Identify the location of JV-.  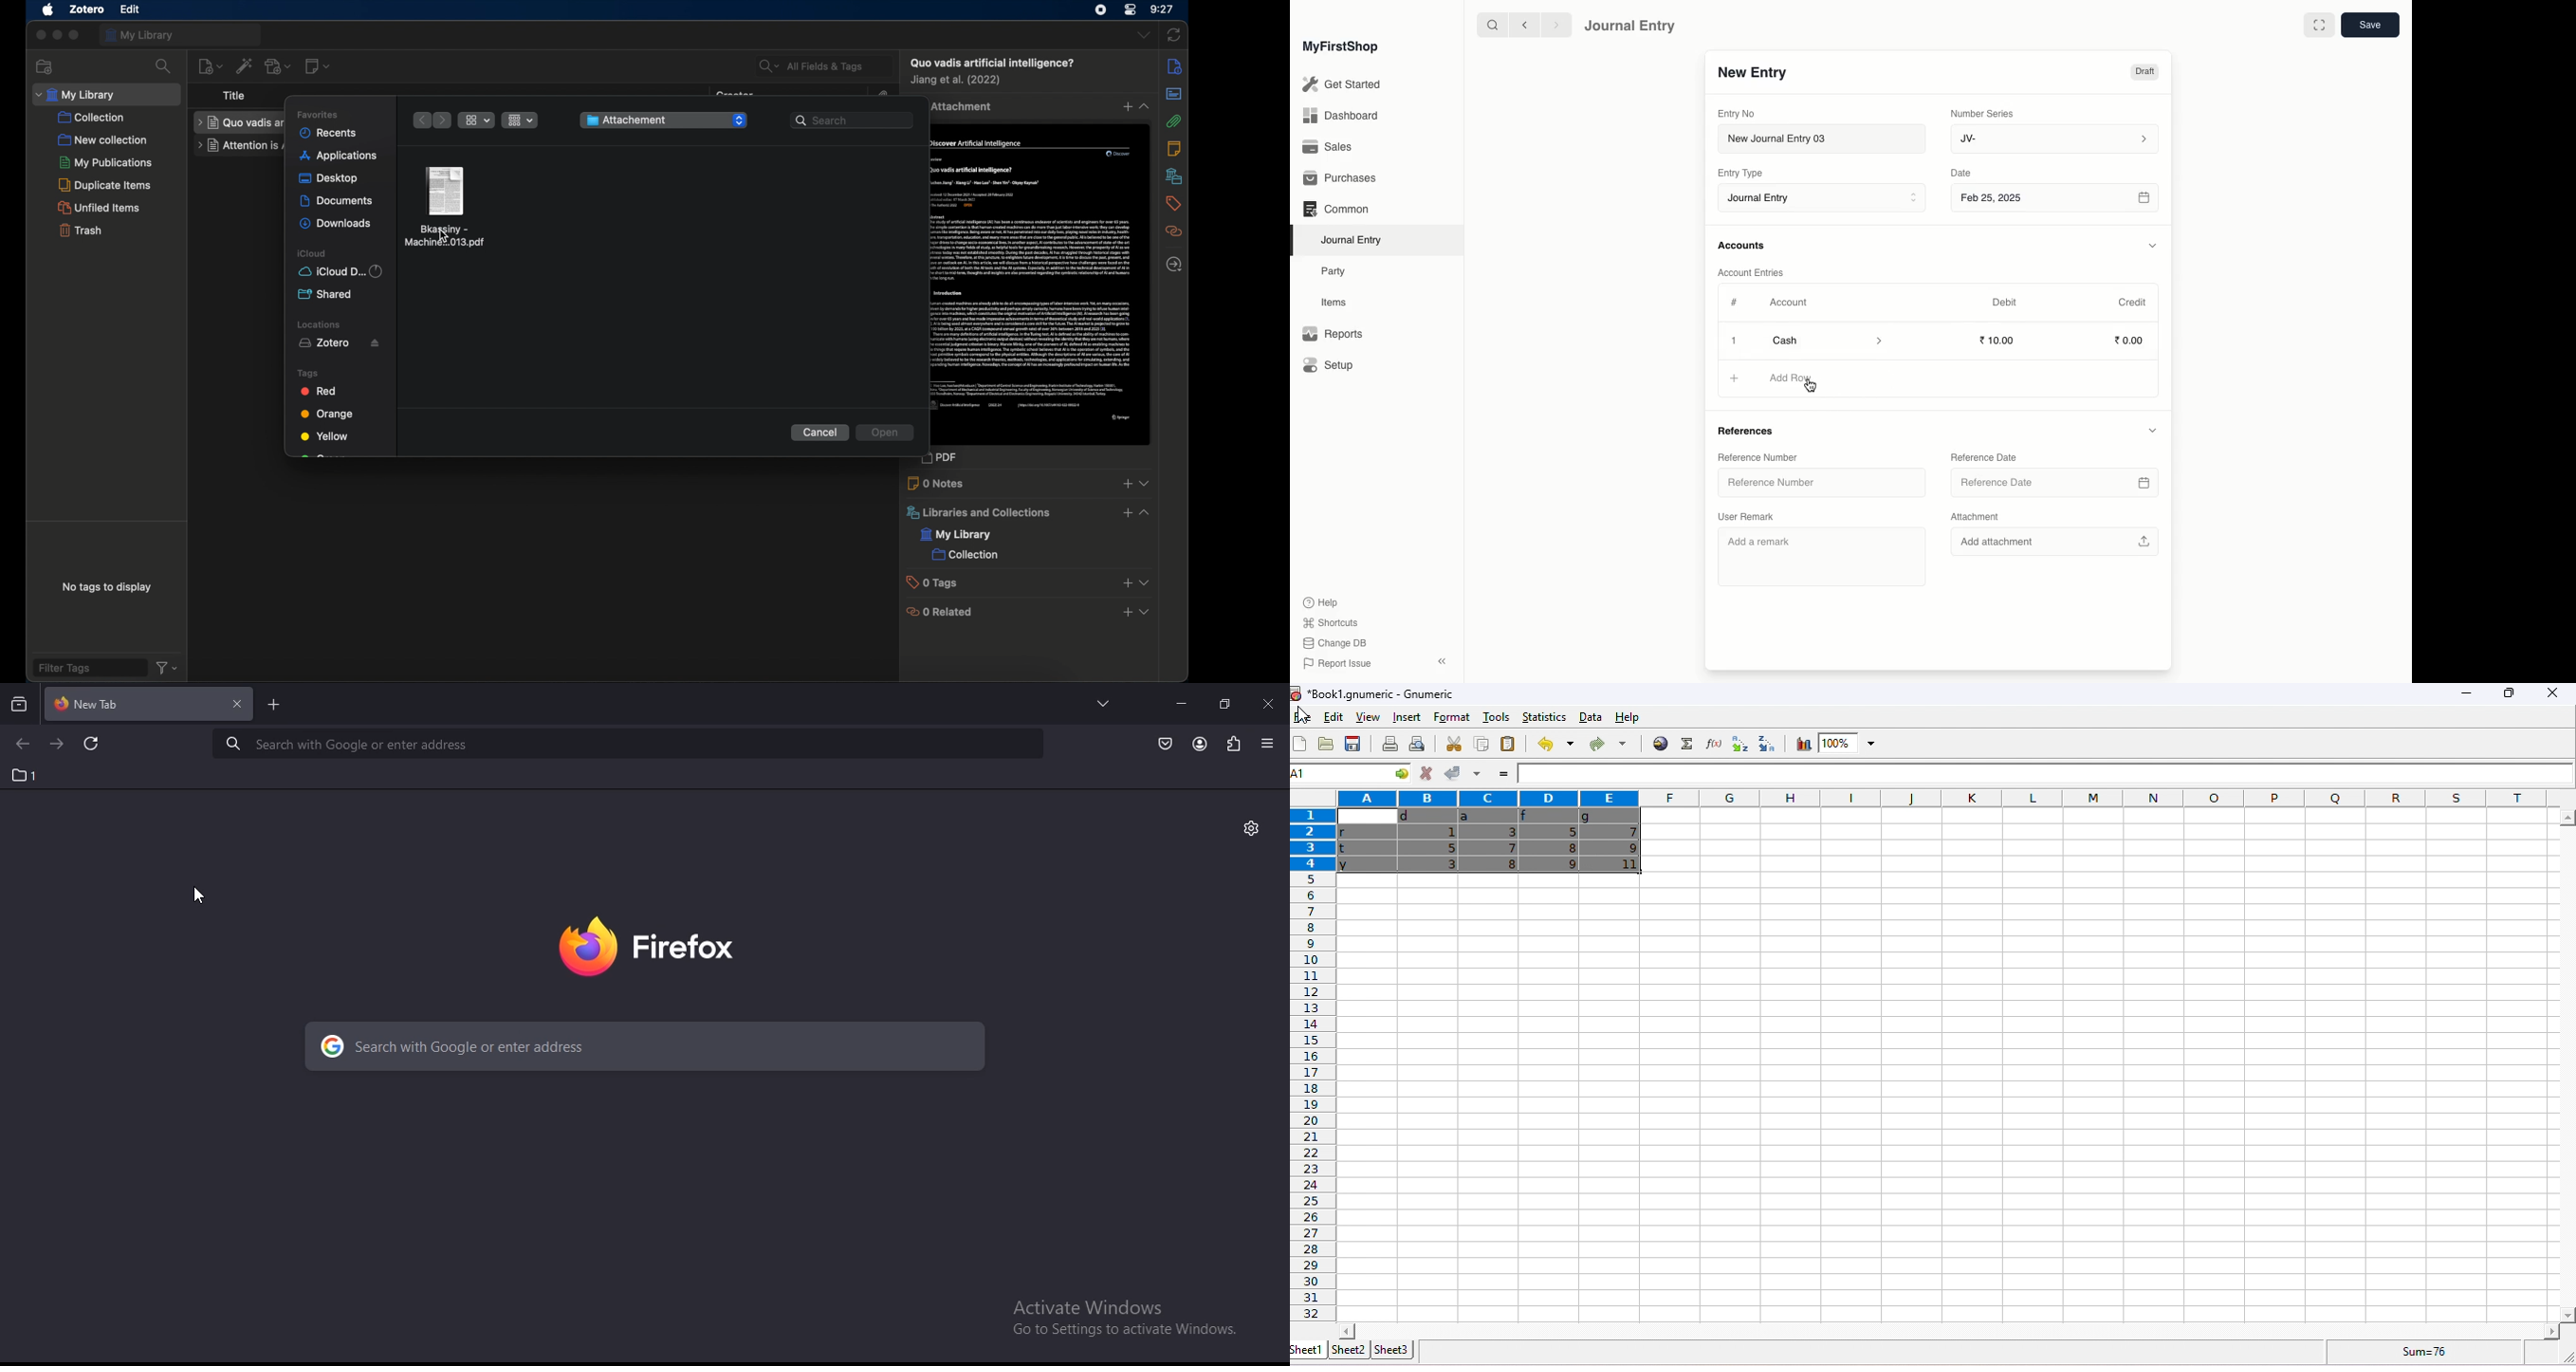
(2053, 139).